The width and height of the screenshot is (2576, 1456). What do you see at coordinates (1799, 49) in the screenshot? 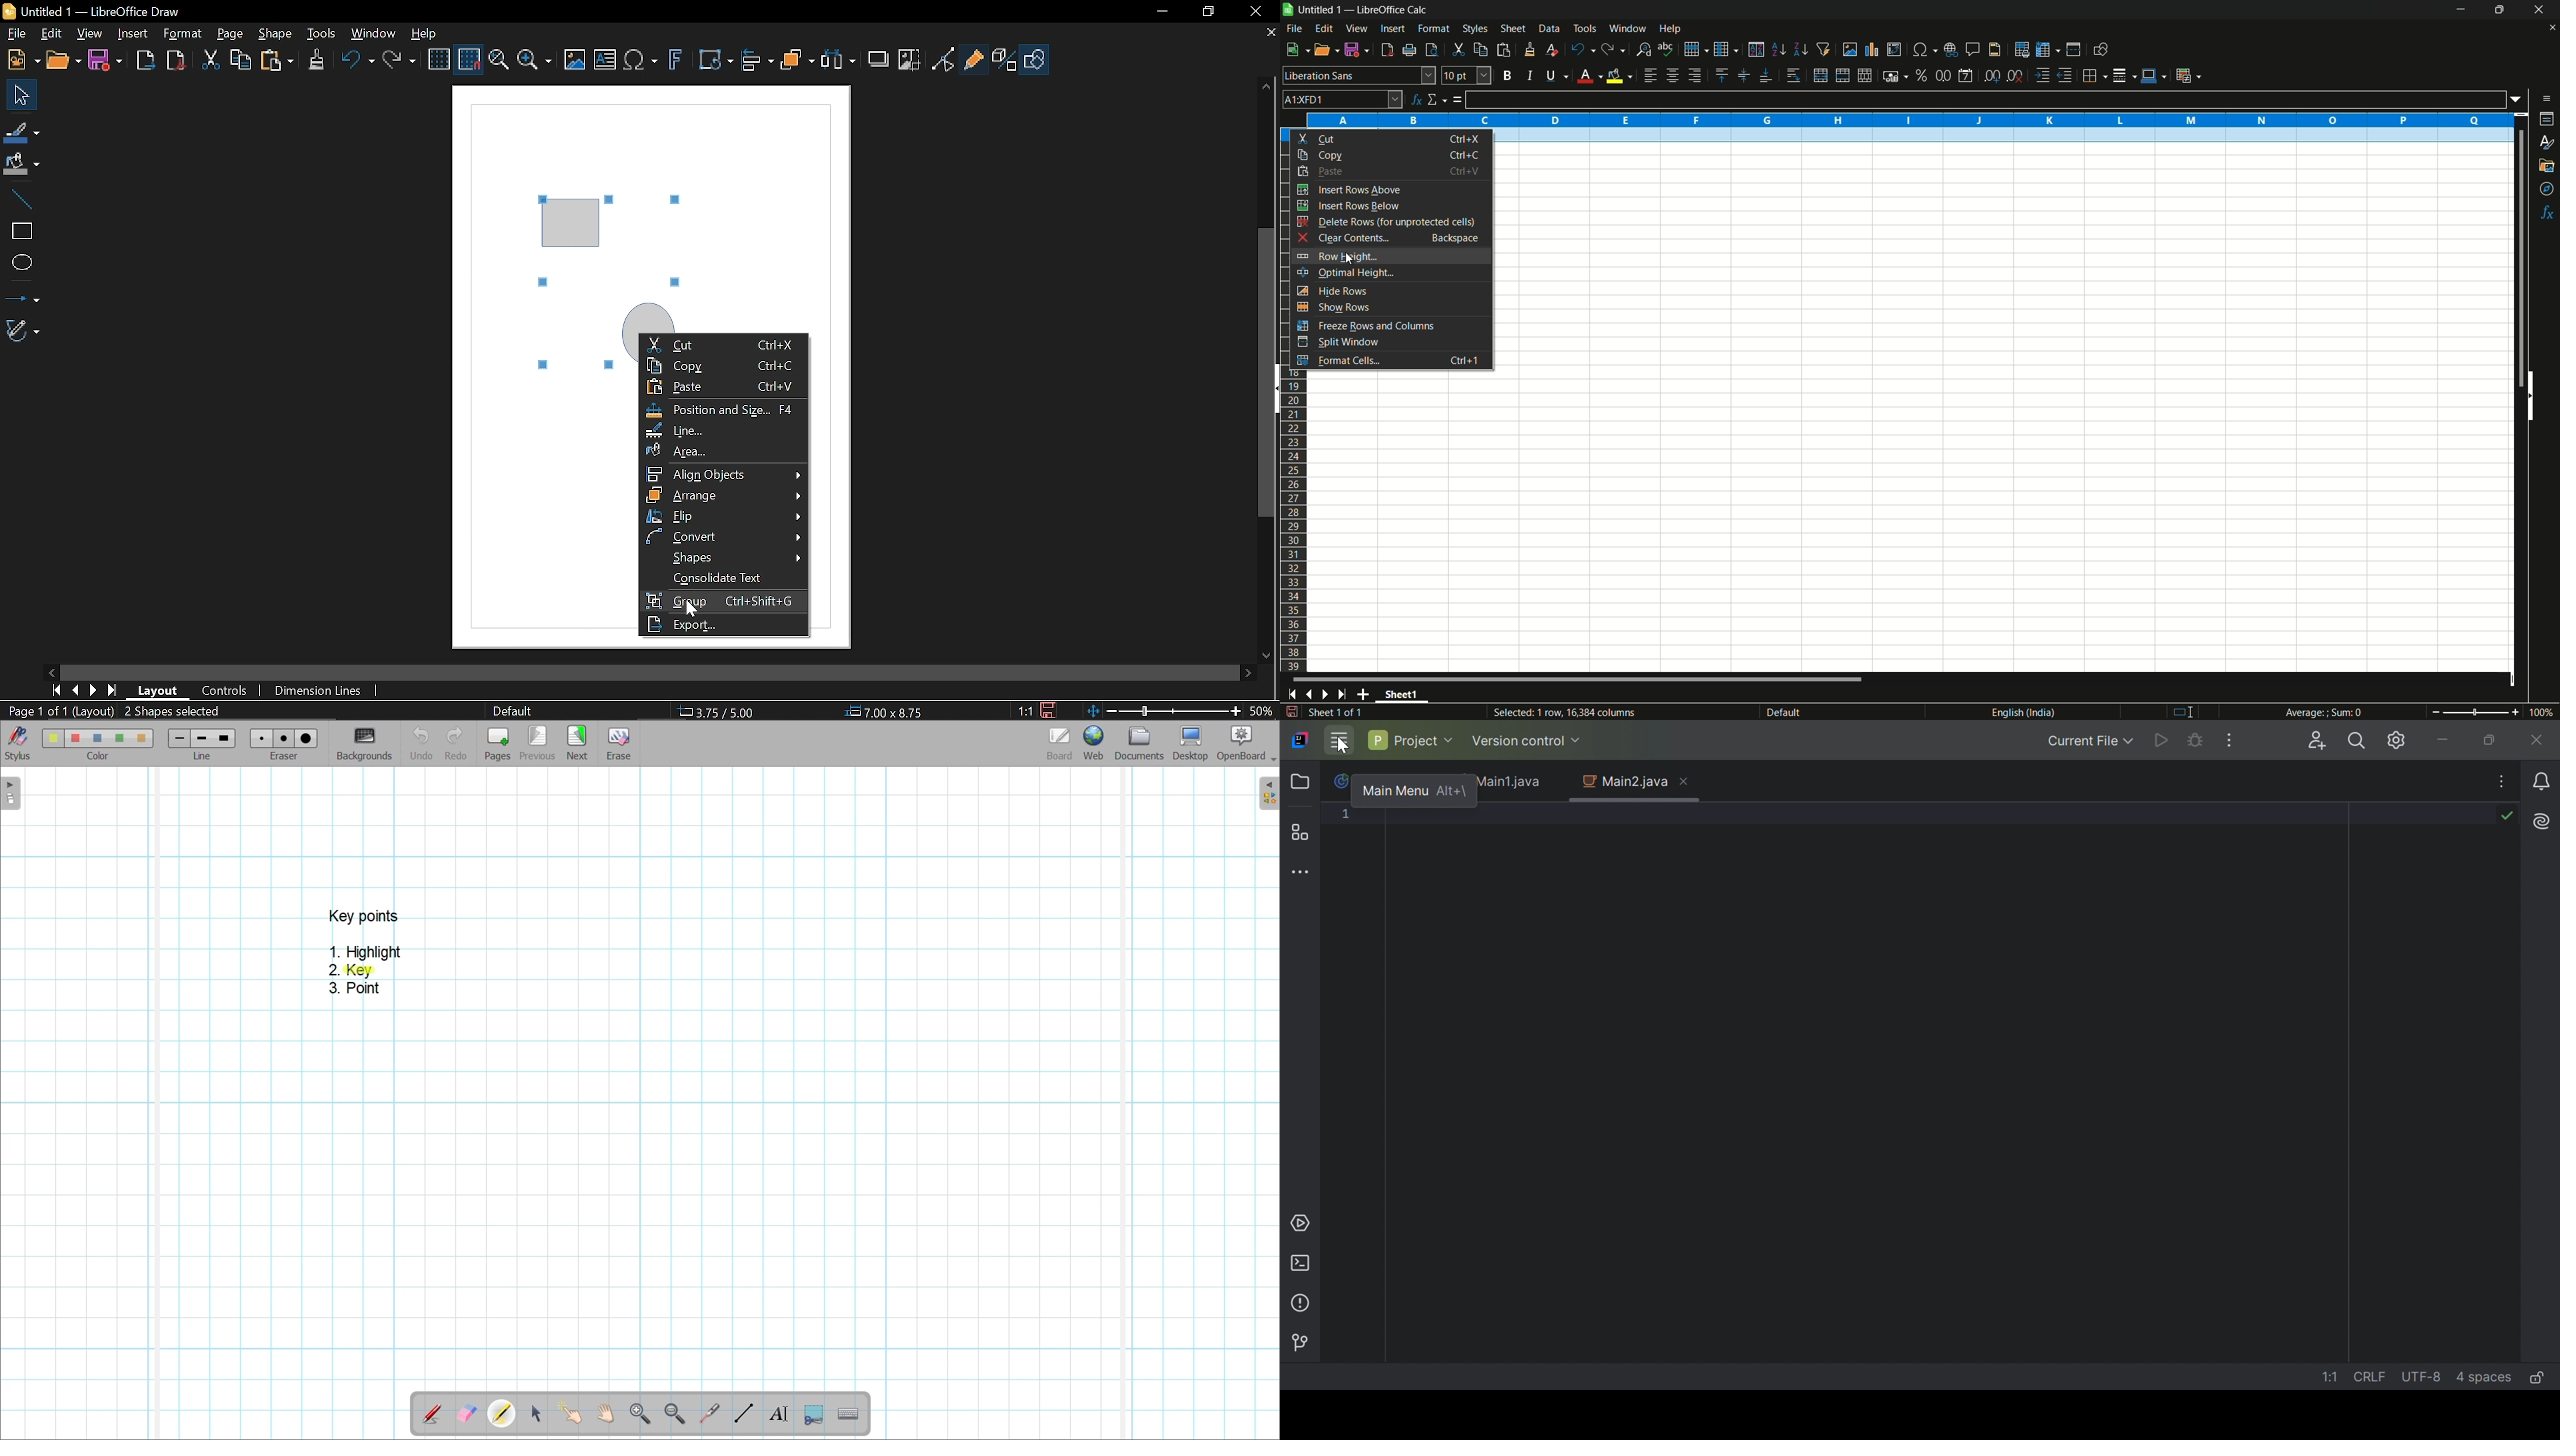
I see `sort descending` at bounding box center [1799, 49].